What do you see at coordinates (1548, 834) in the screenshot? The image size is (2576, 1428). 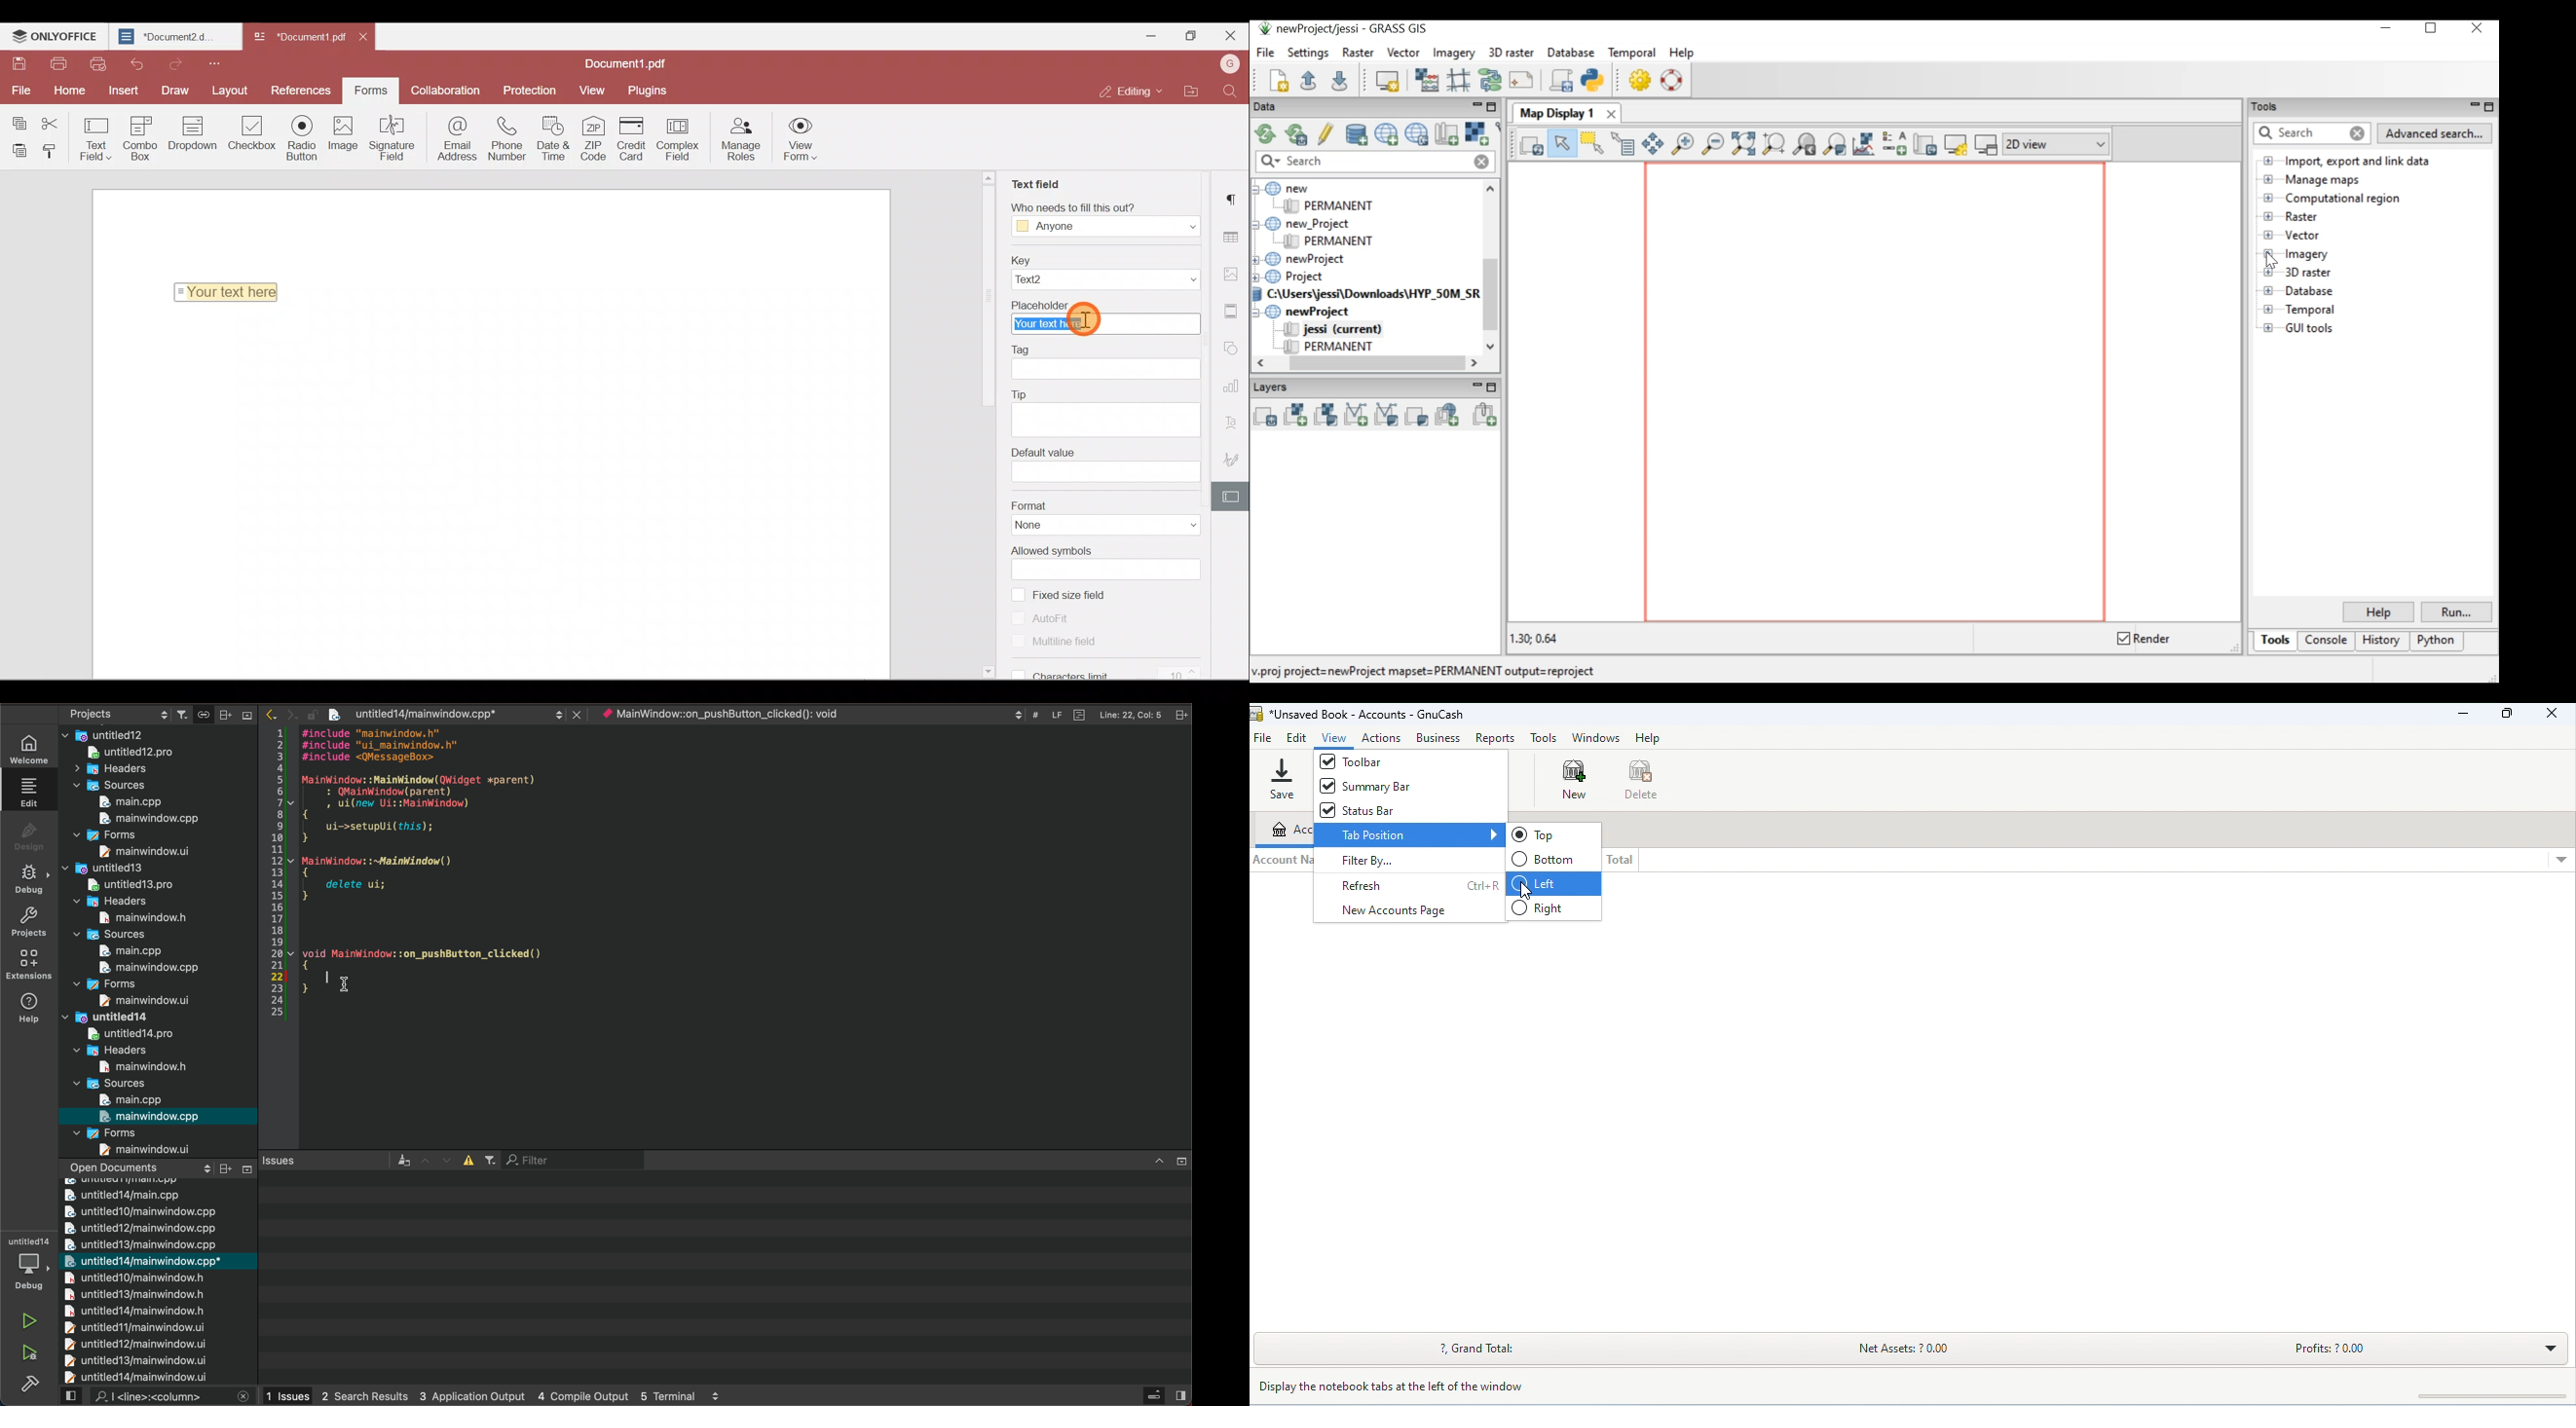 I see `top` at bounding box center [1548, 834].